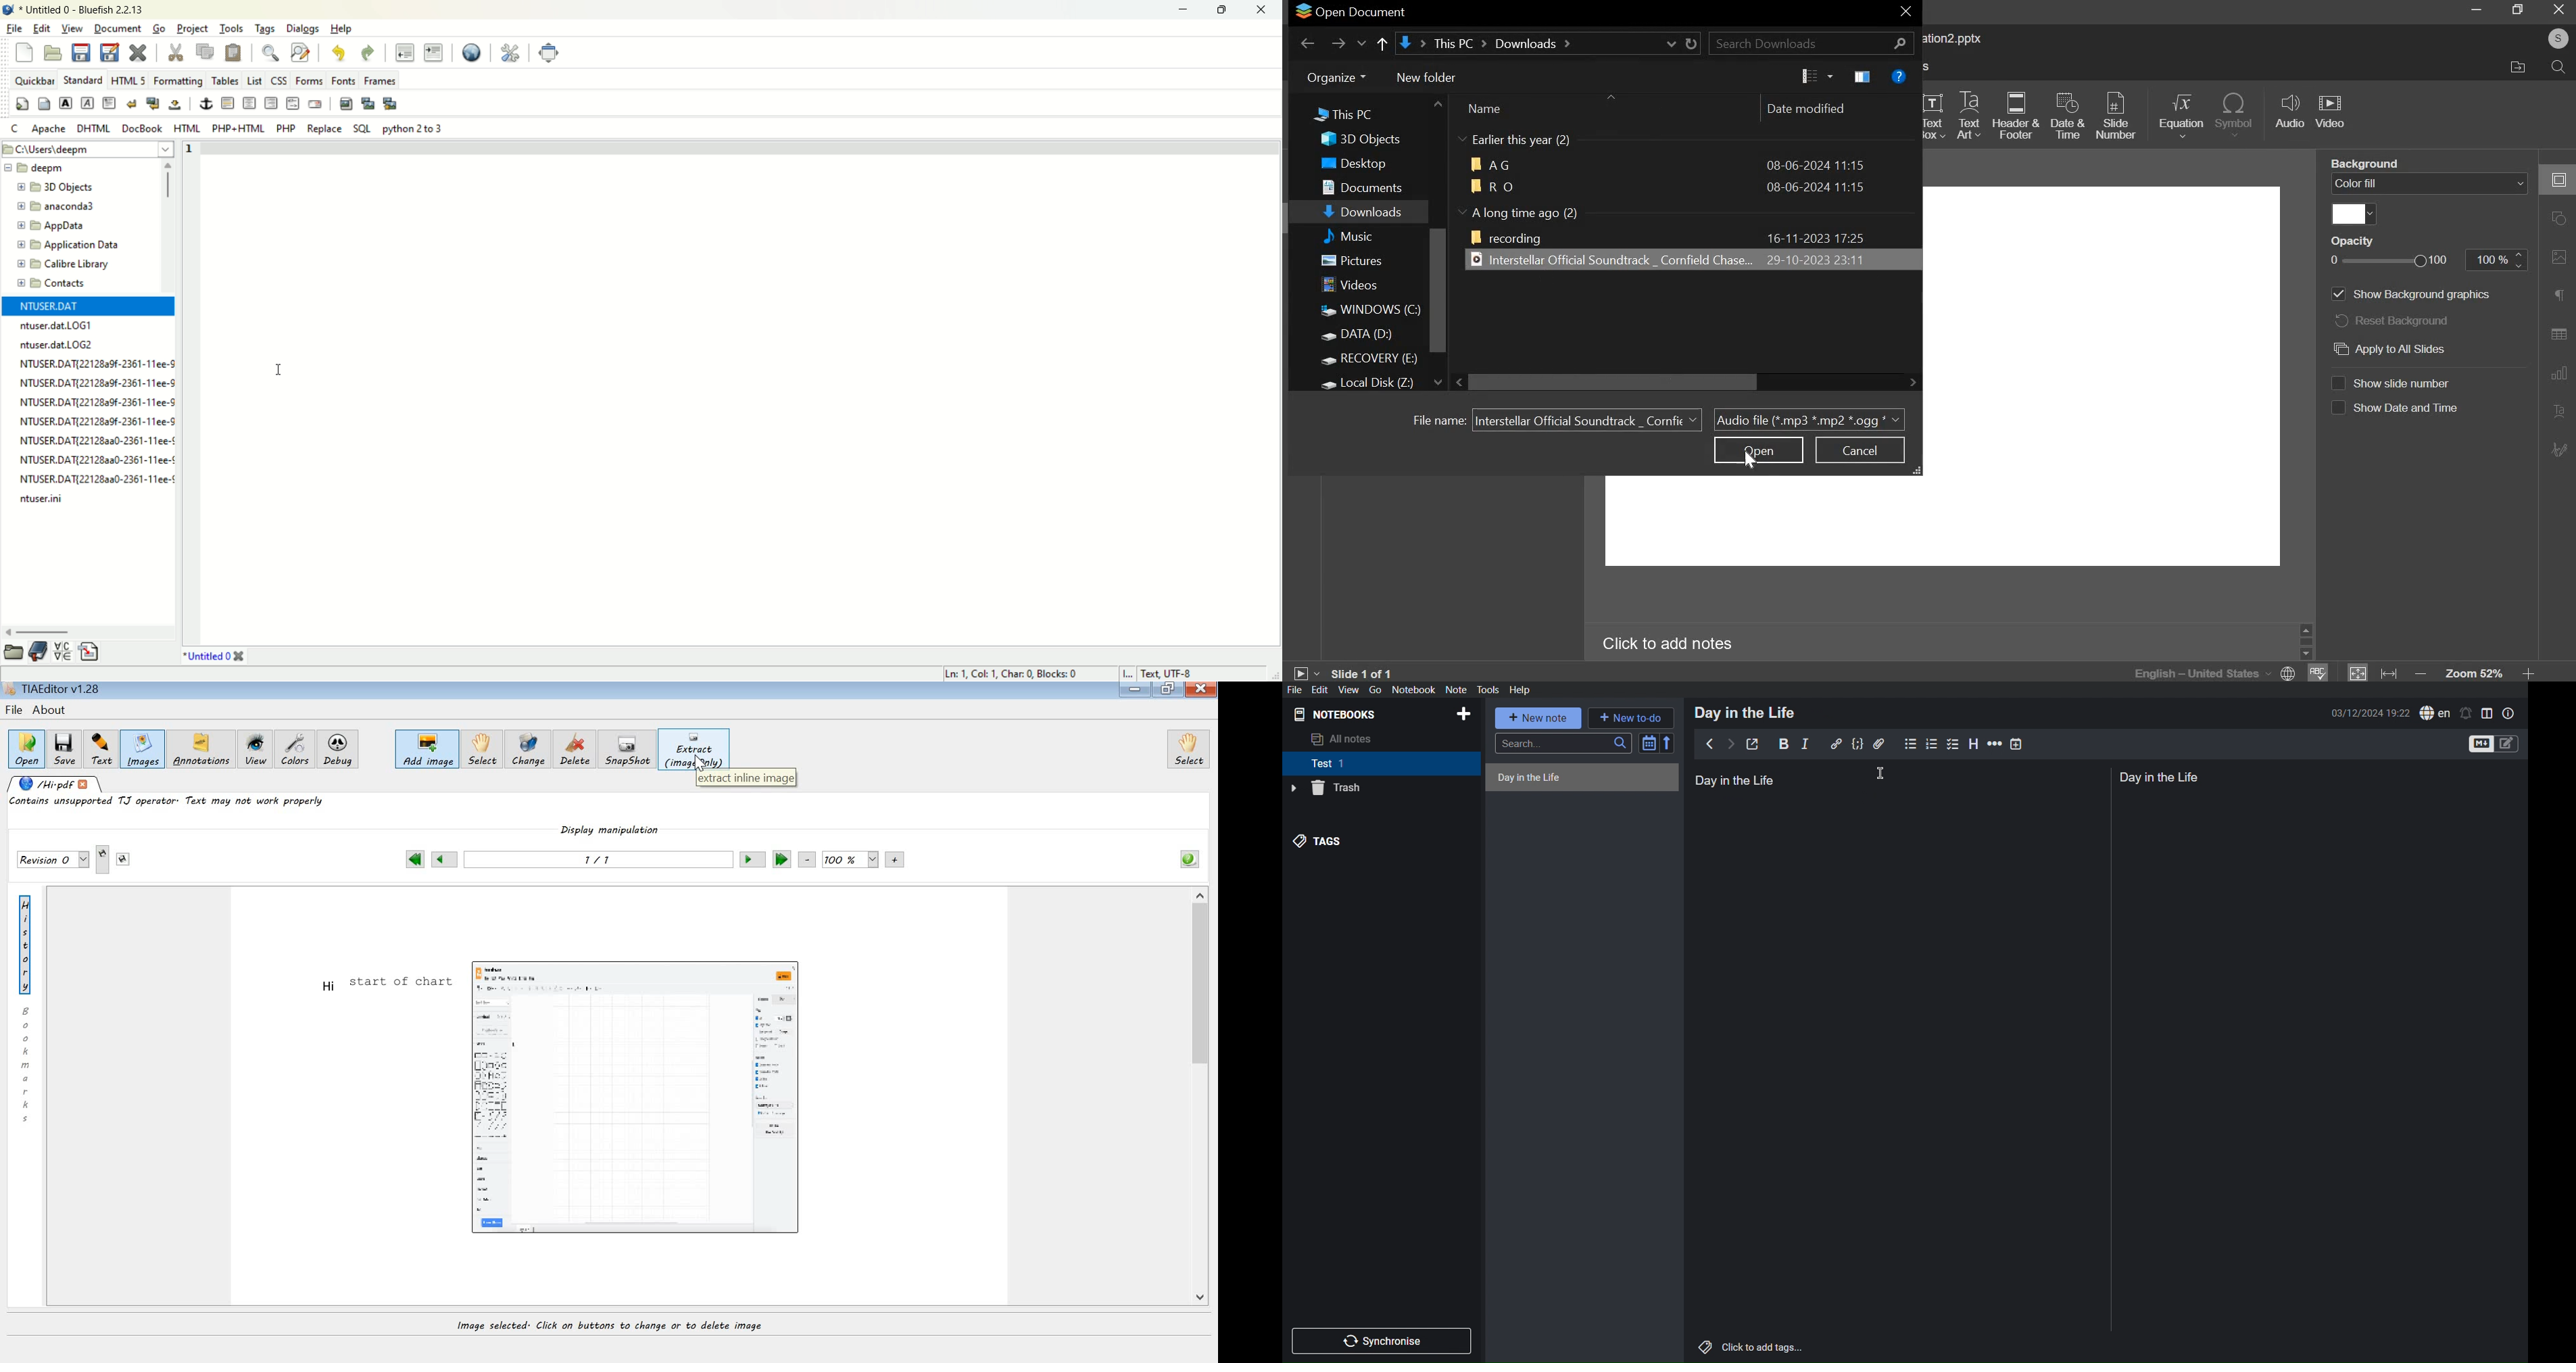 This screenshot has width=2576, height=1372. I want to click on exit, so click(2559, 9).